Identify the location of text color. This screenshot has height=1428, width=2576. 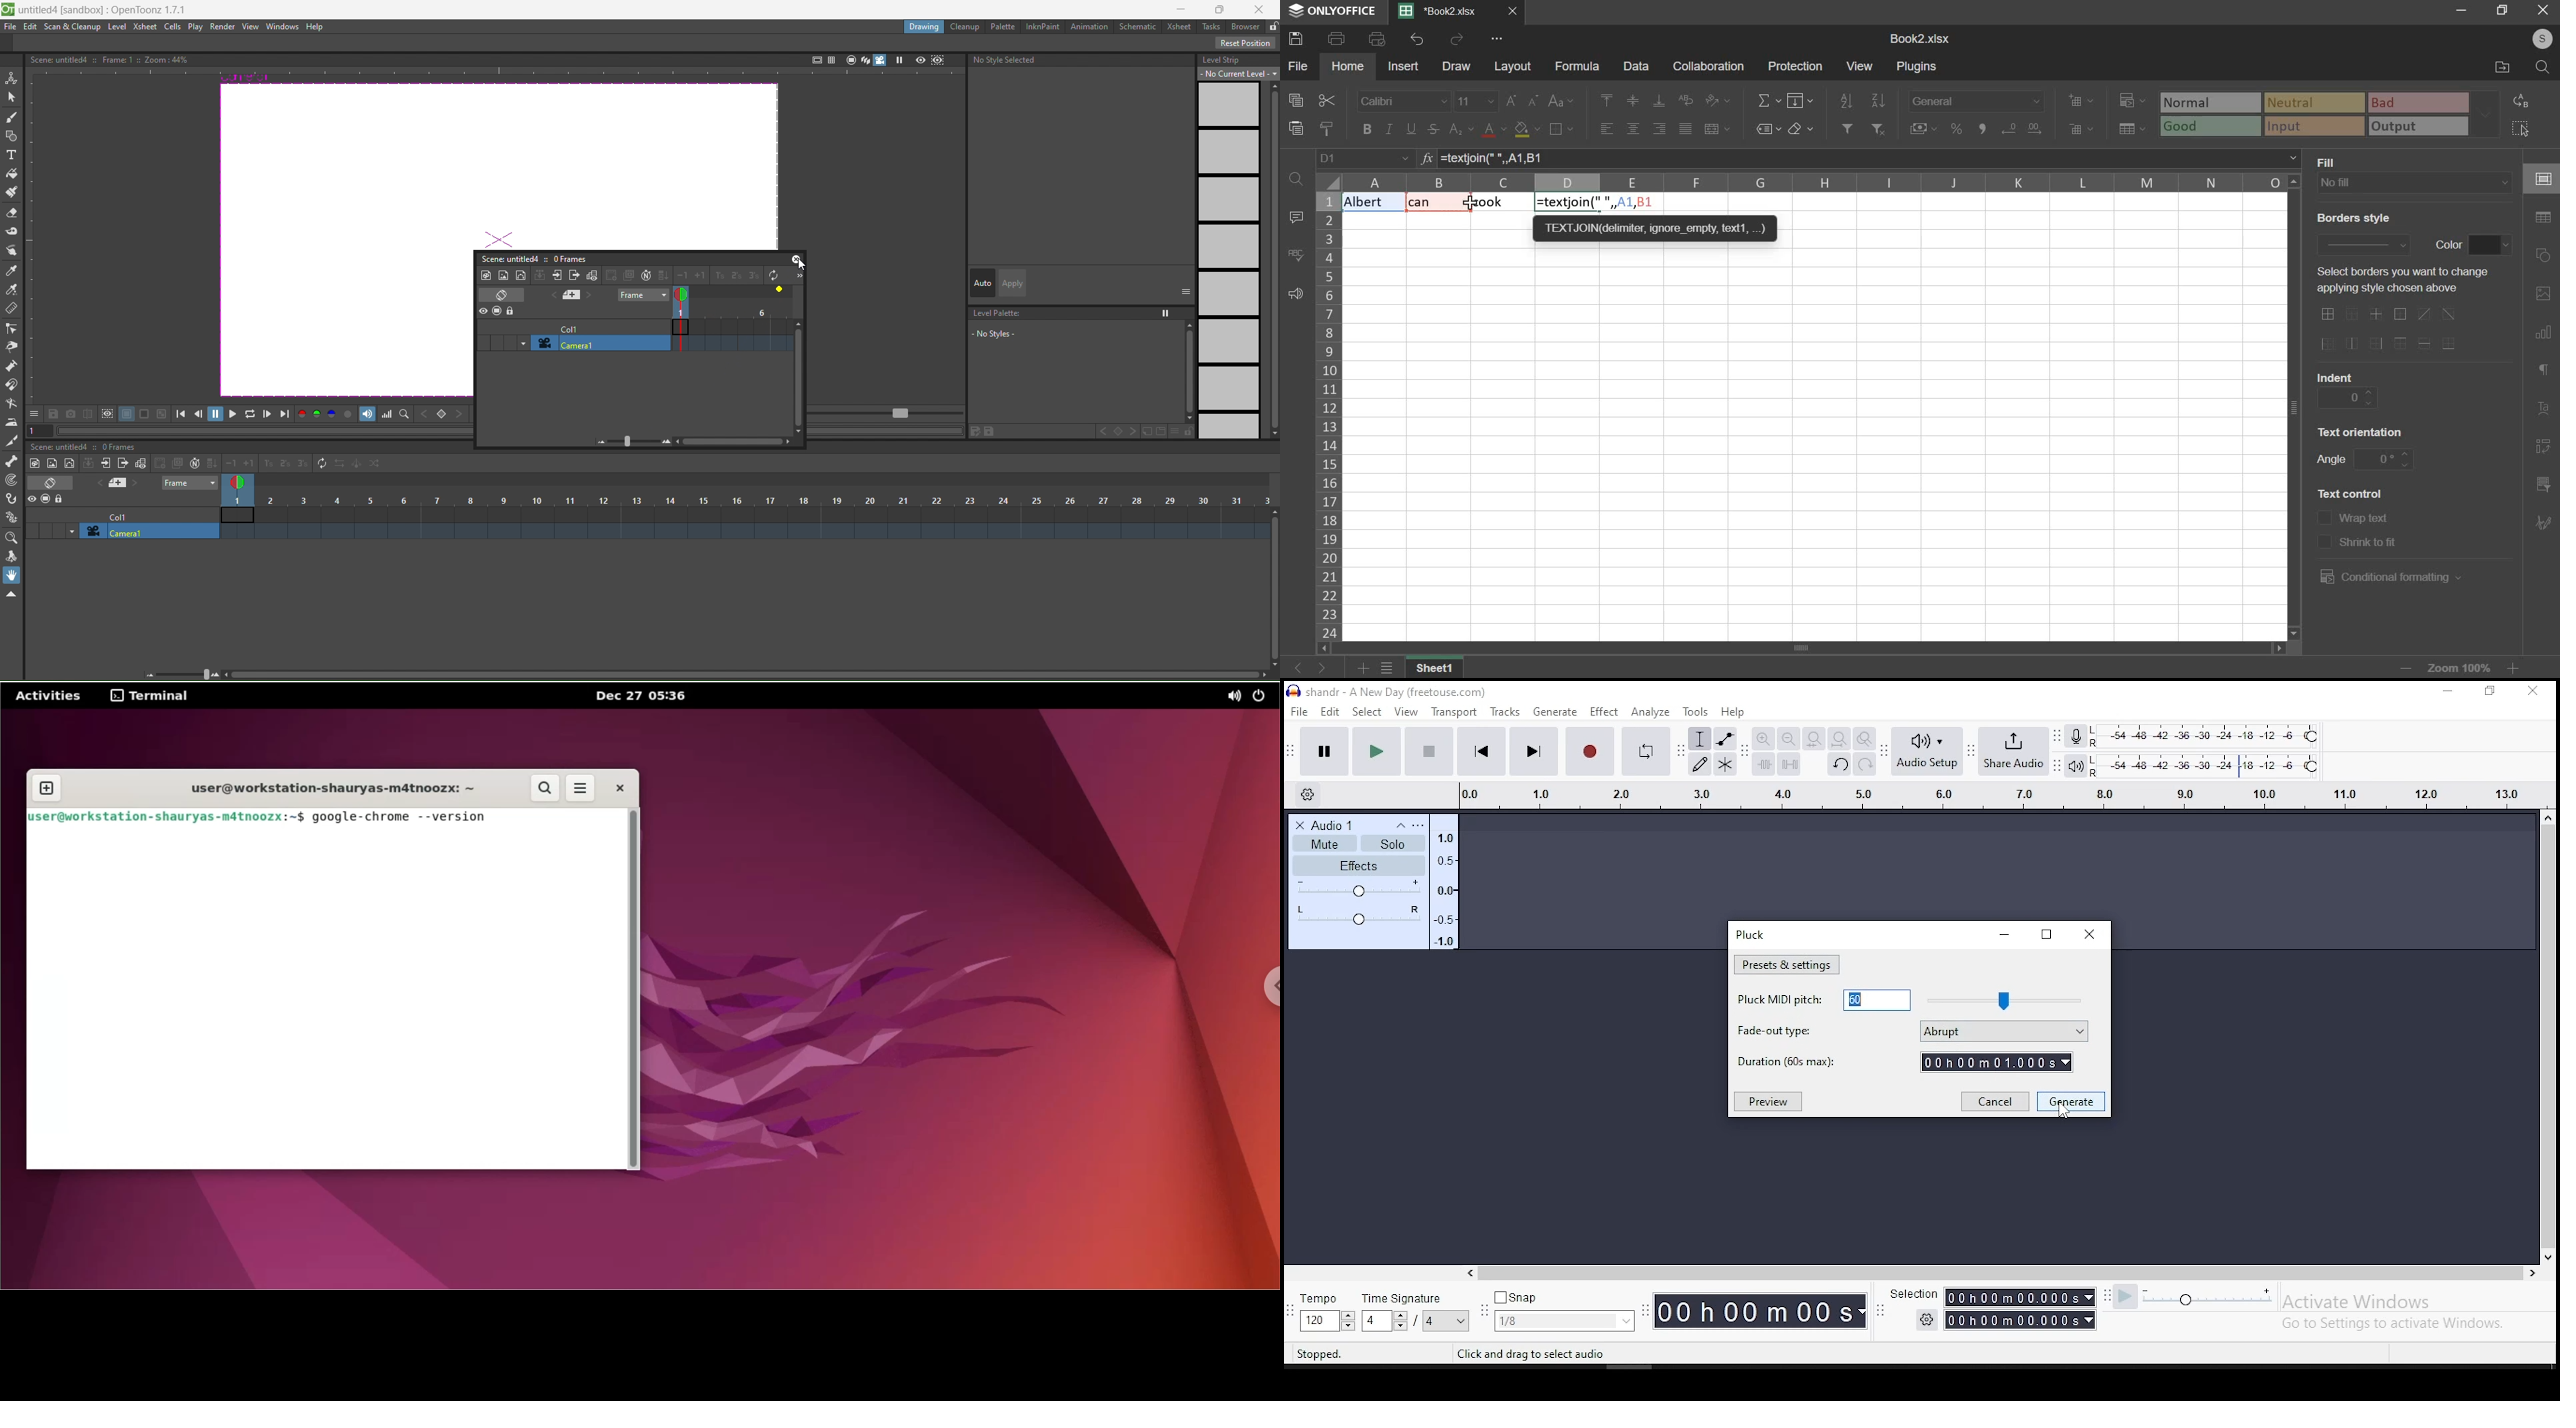
(1495, 130).